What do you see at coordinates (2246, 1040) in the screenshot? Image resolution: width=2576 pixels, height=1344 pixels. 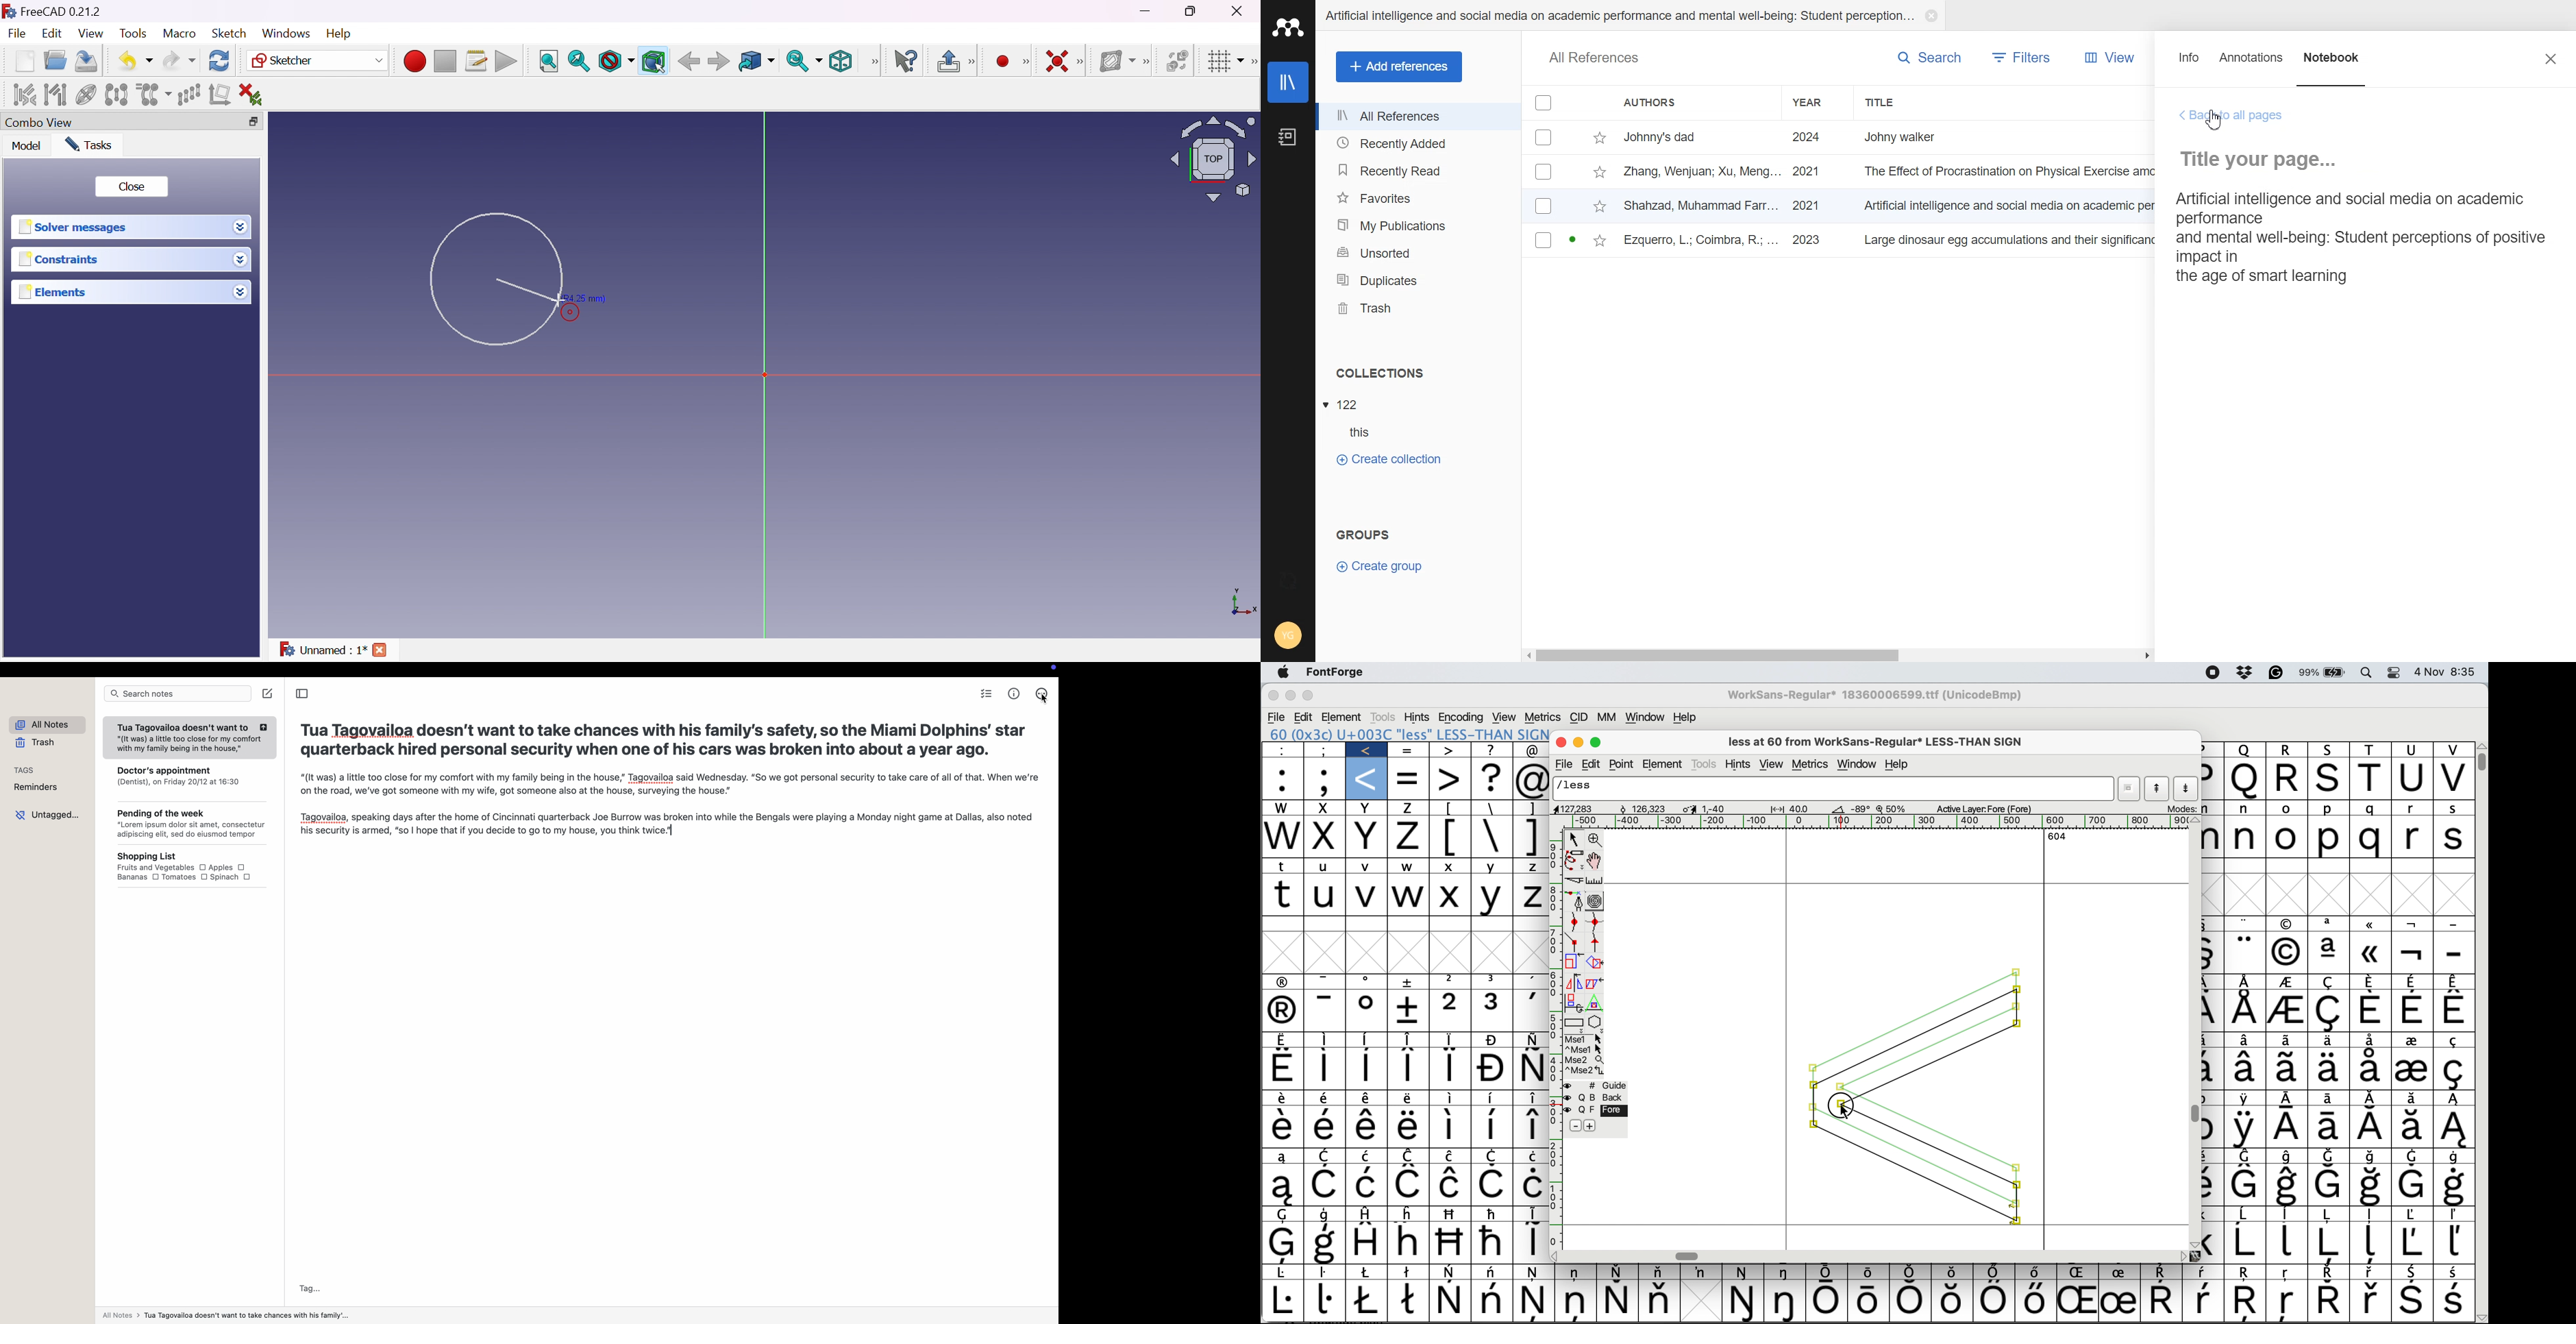 I see `Symbol` at bounding box center [2246, 1040].